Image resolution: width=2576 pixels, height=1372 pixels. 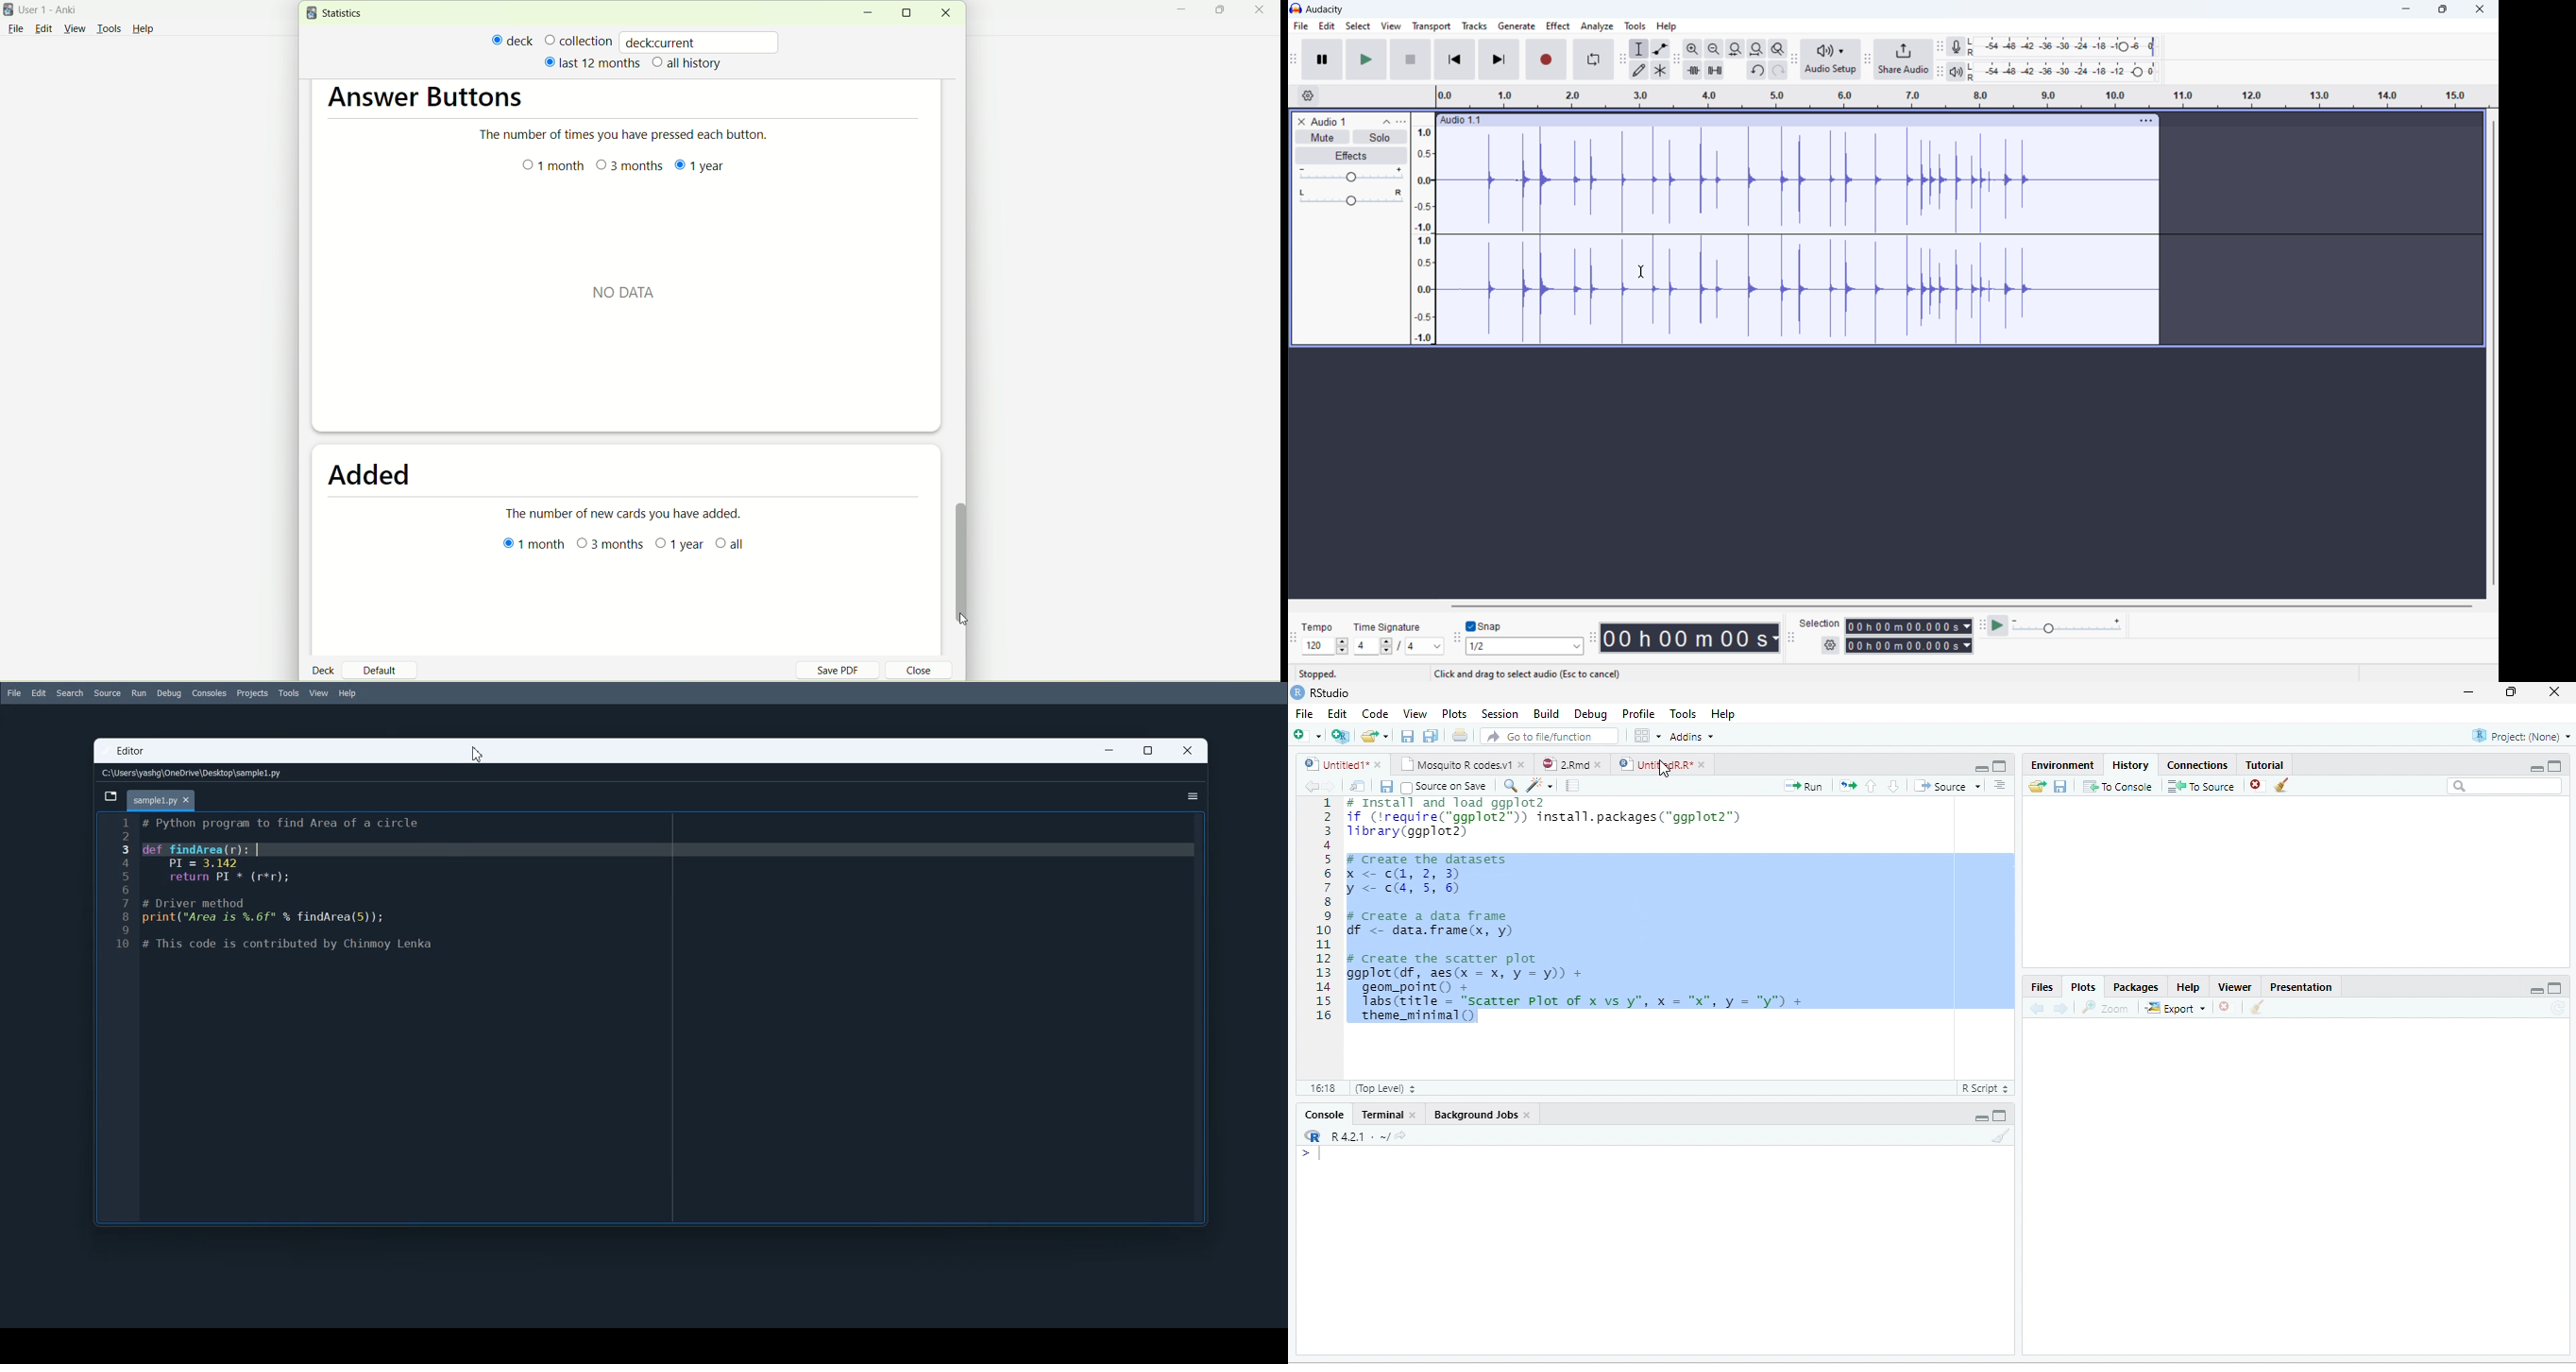 I want to click on close, so click(x=1262, y=11).